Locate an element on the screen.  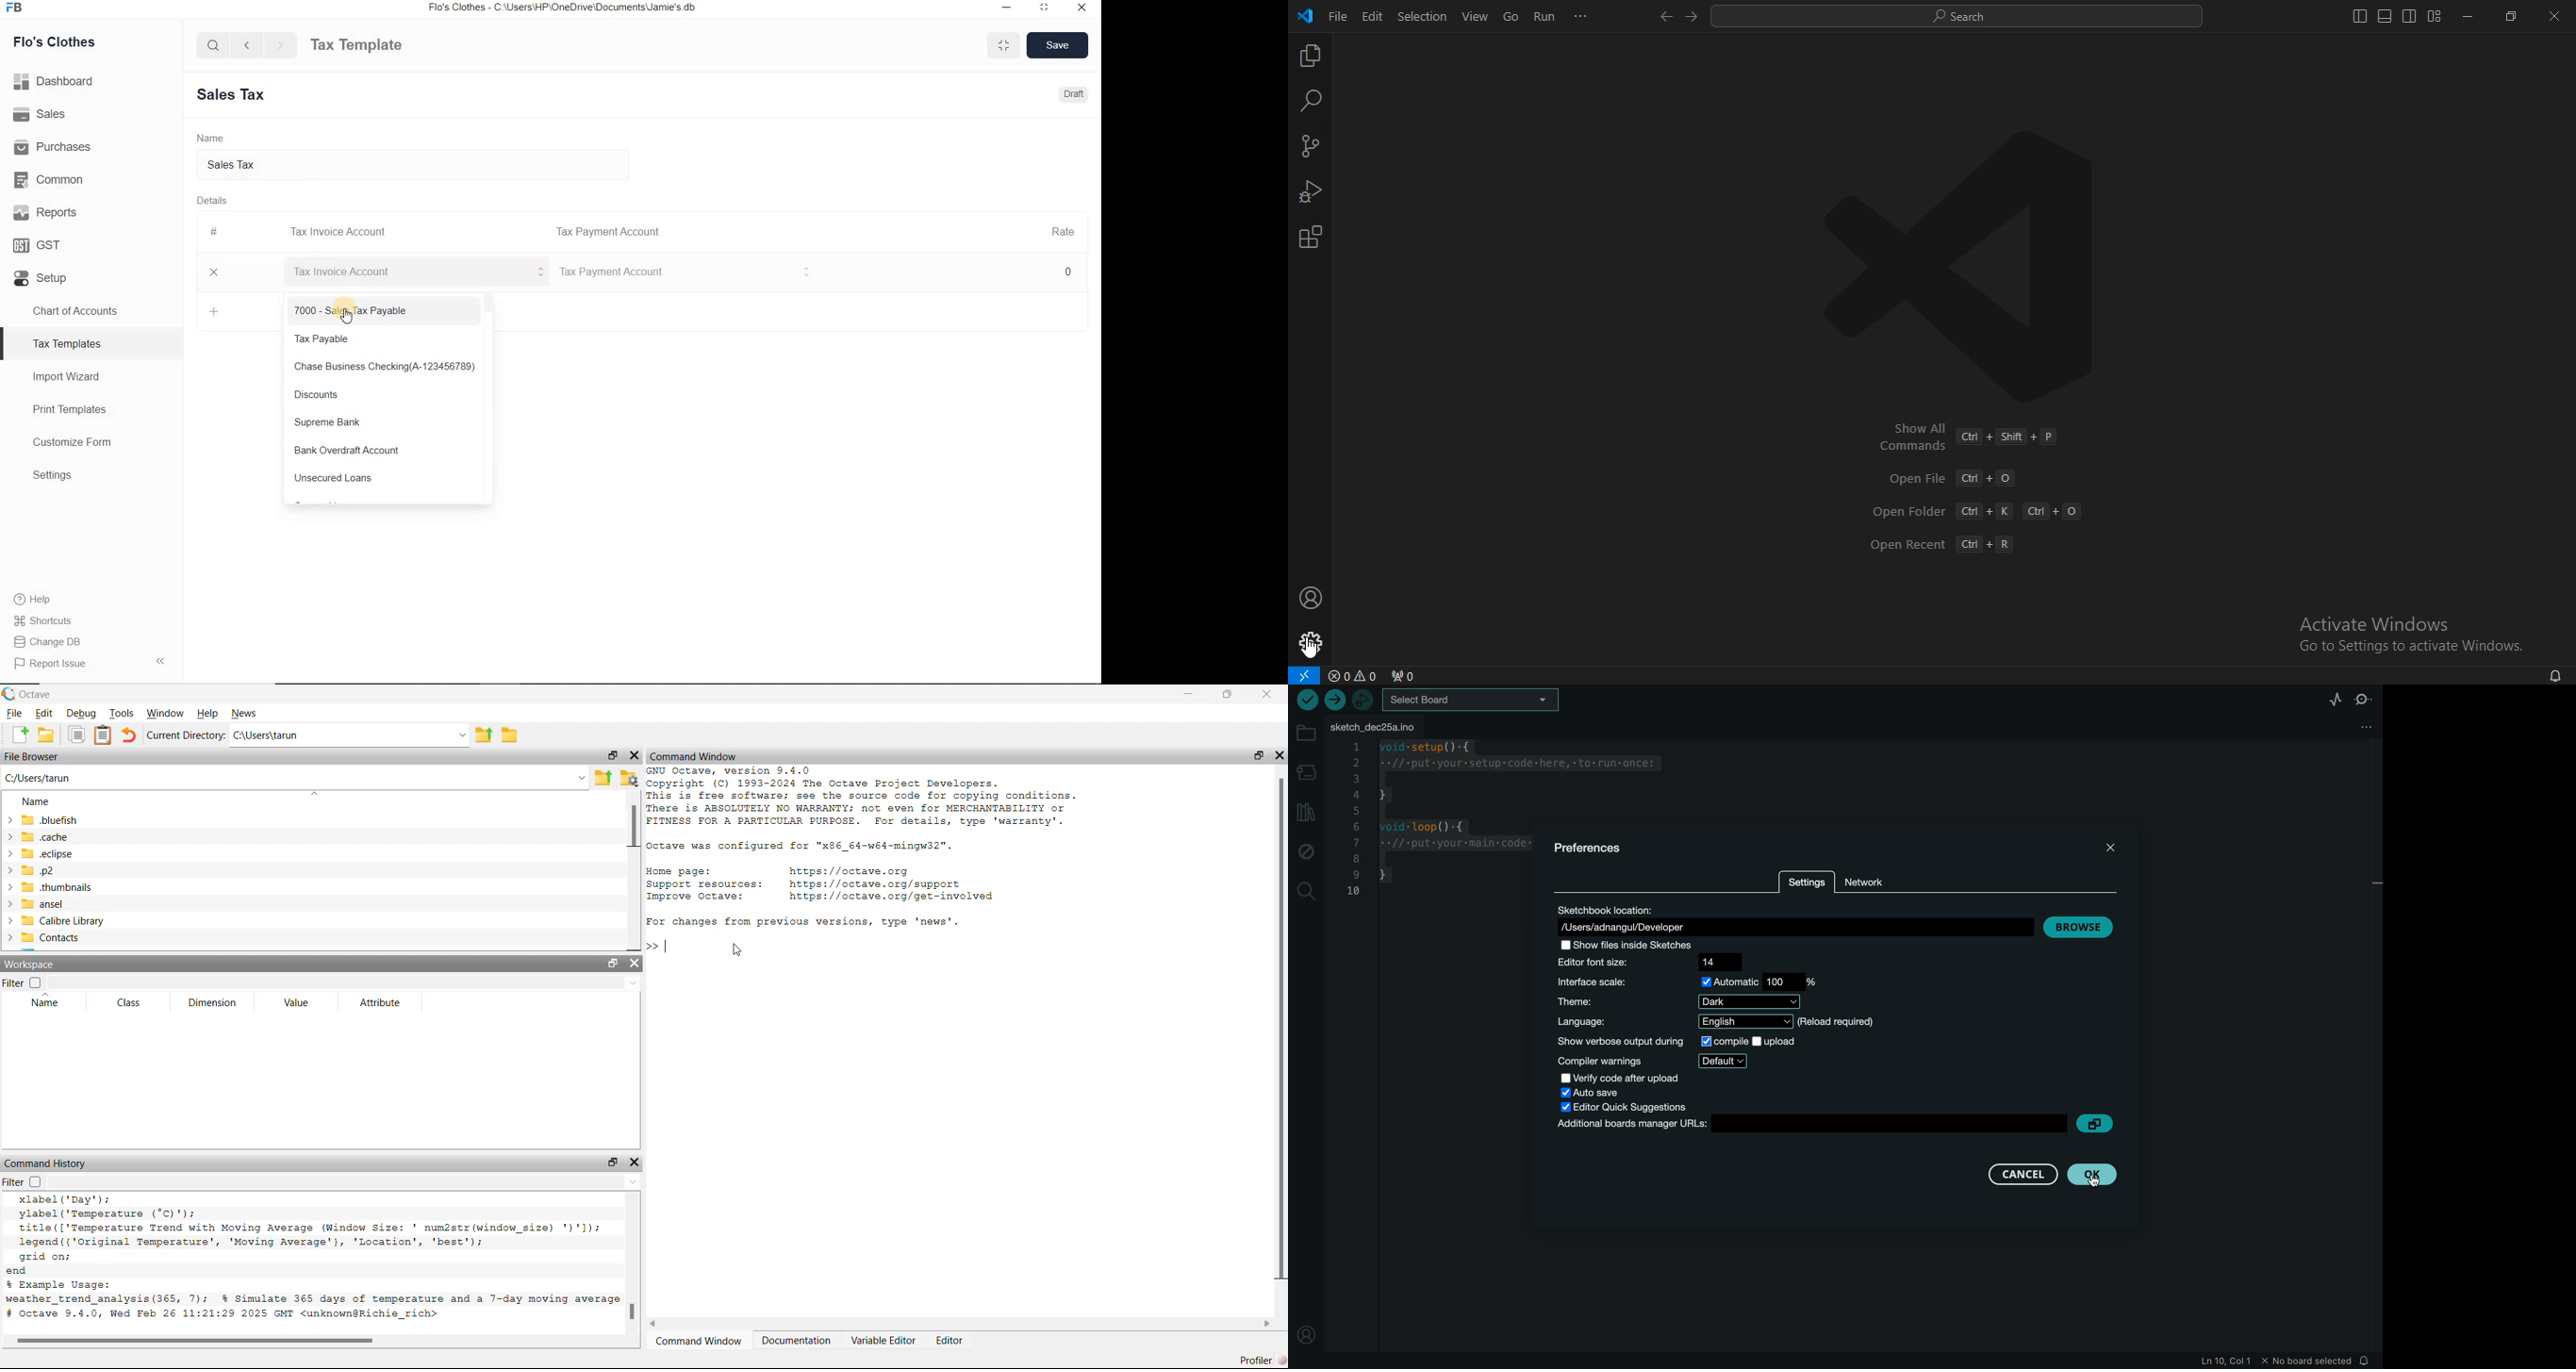
Save is located at coordinates (1058, 45).